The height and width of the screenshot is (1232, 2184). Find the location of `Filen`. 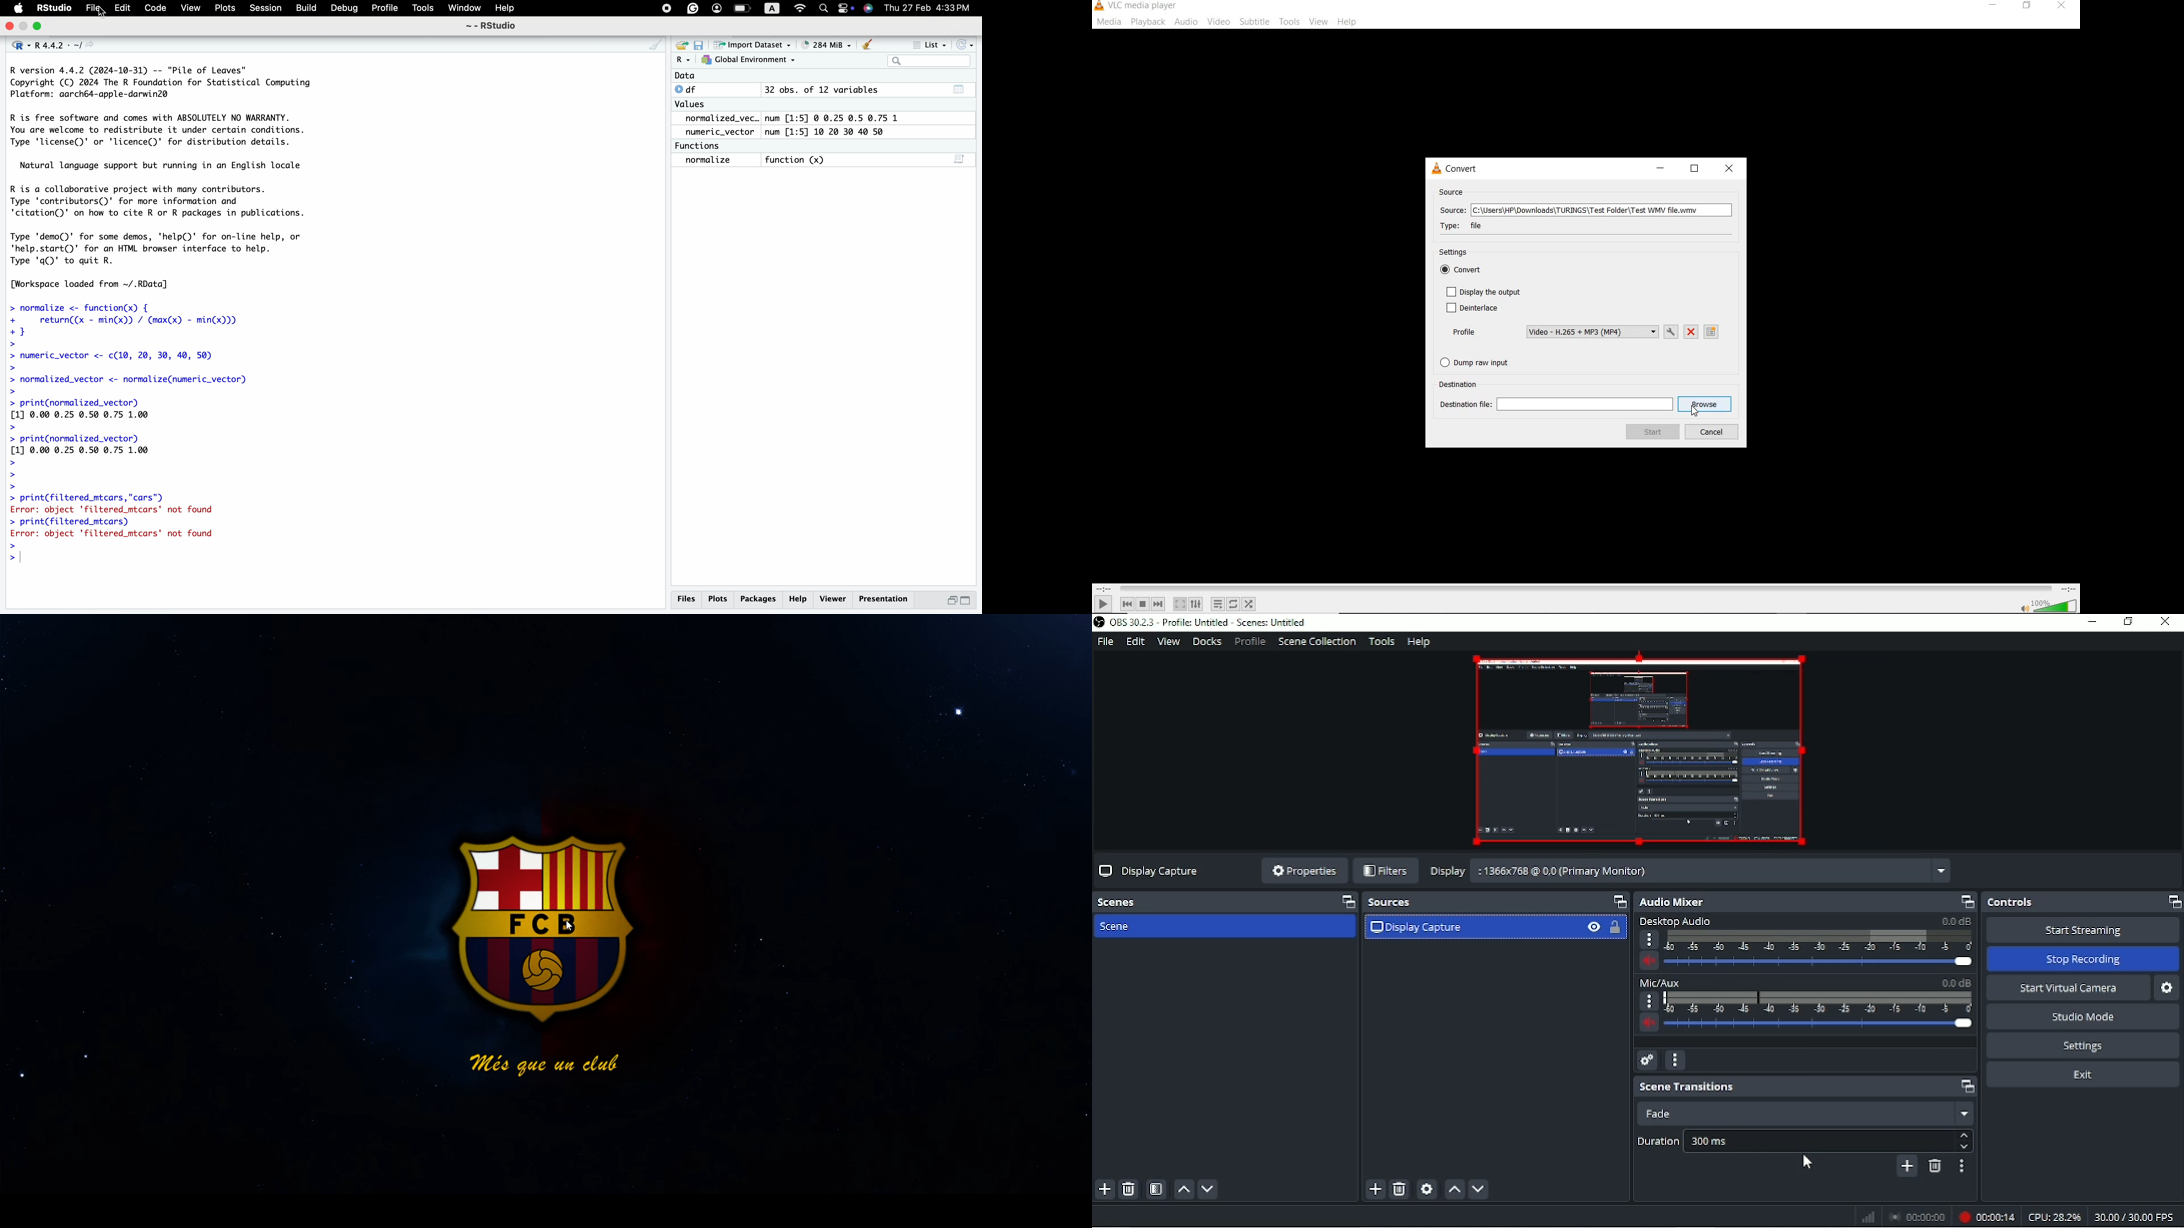

Filen is located at coordinates (92, 7).